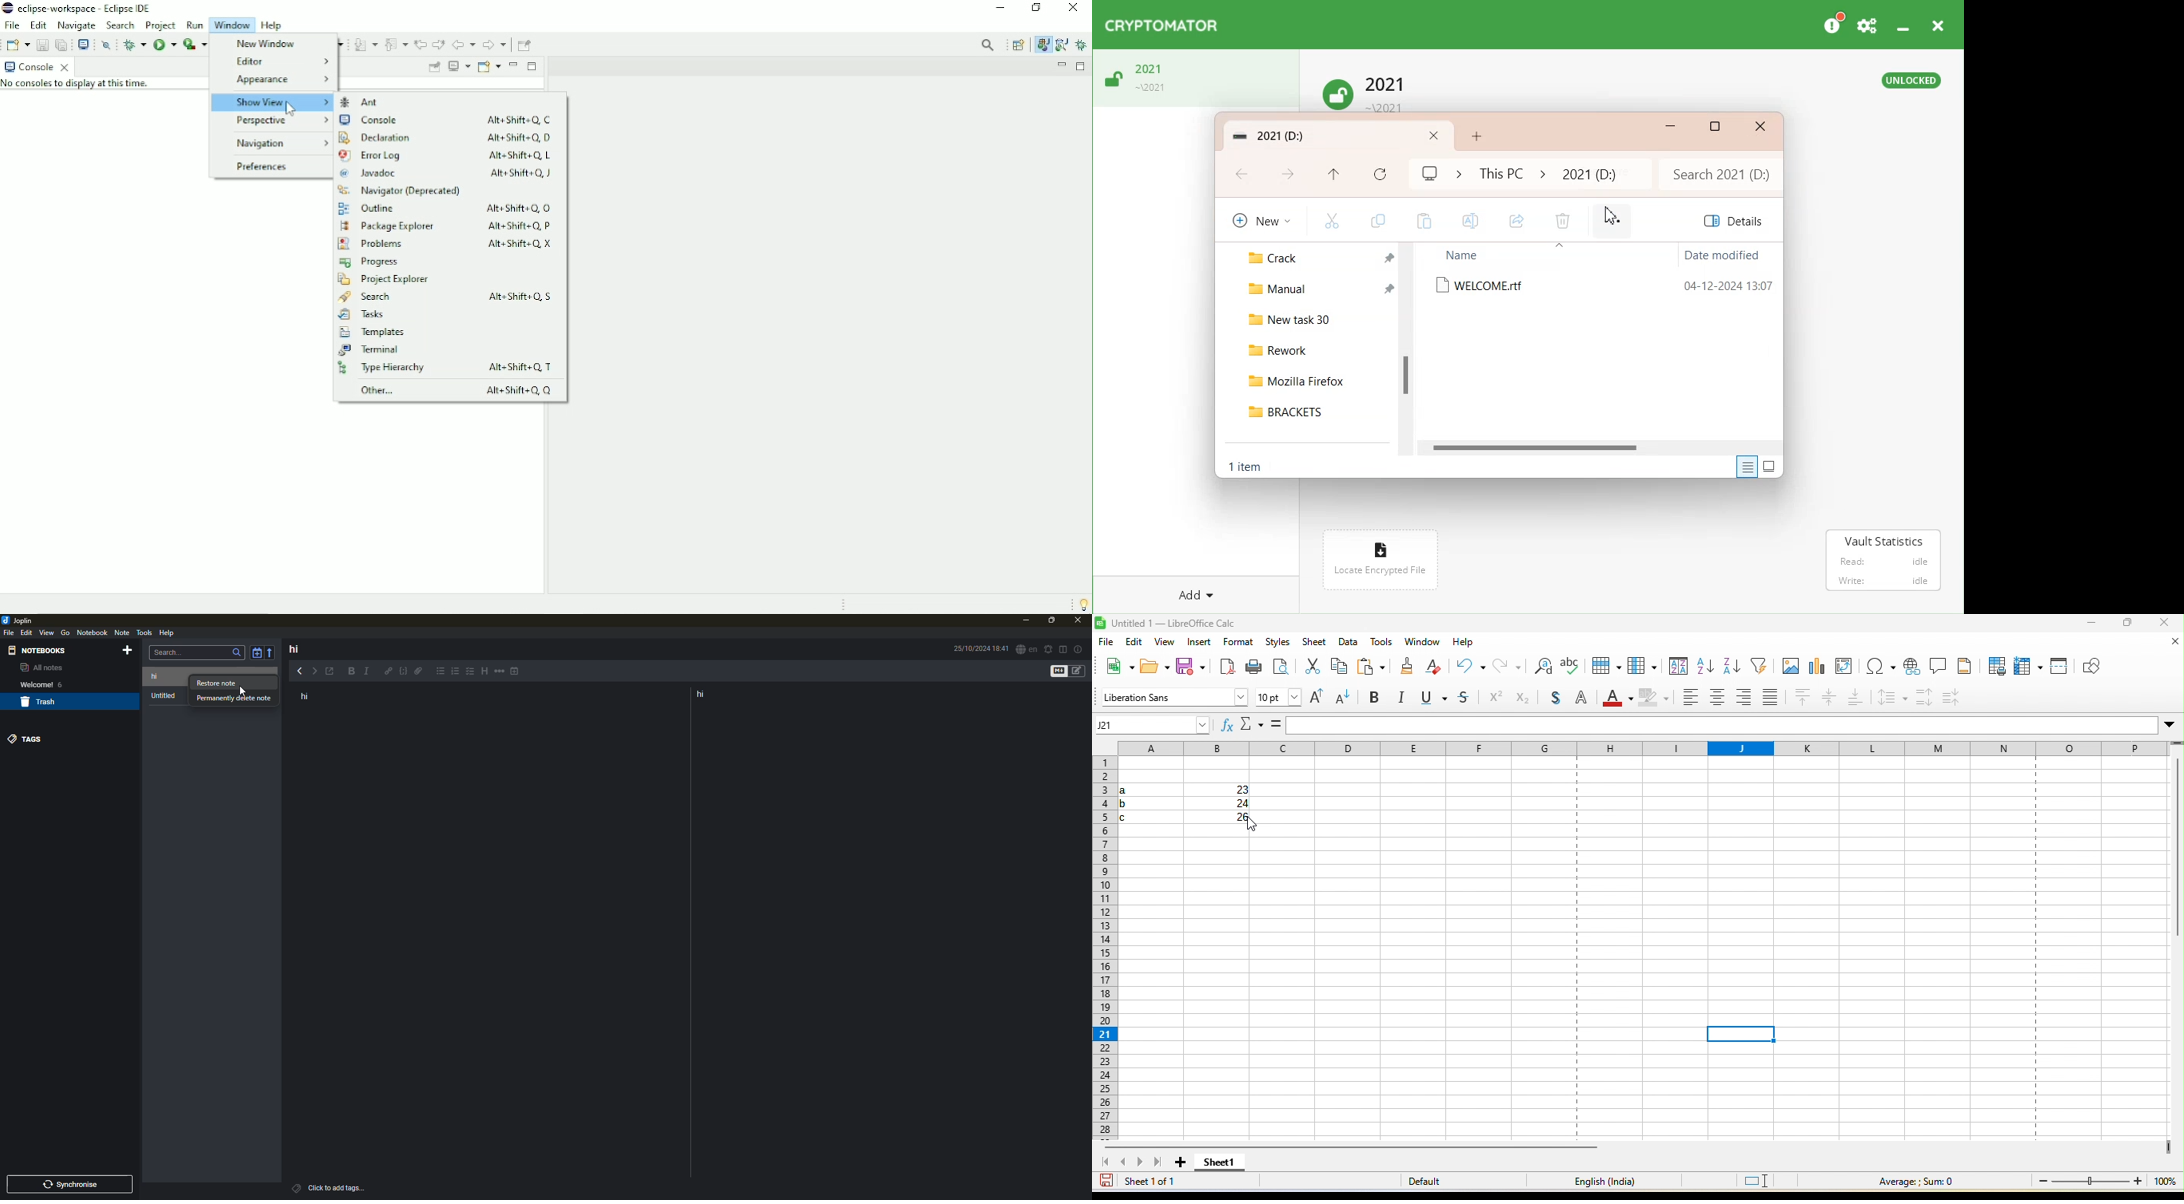 The image size is (2184, 1204). Describe the element at coordinates (27, 632) in the screenshot. I see `edit` at that location.